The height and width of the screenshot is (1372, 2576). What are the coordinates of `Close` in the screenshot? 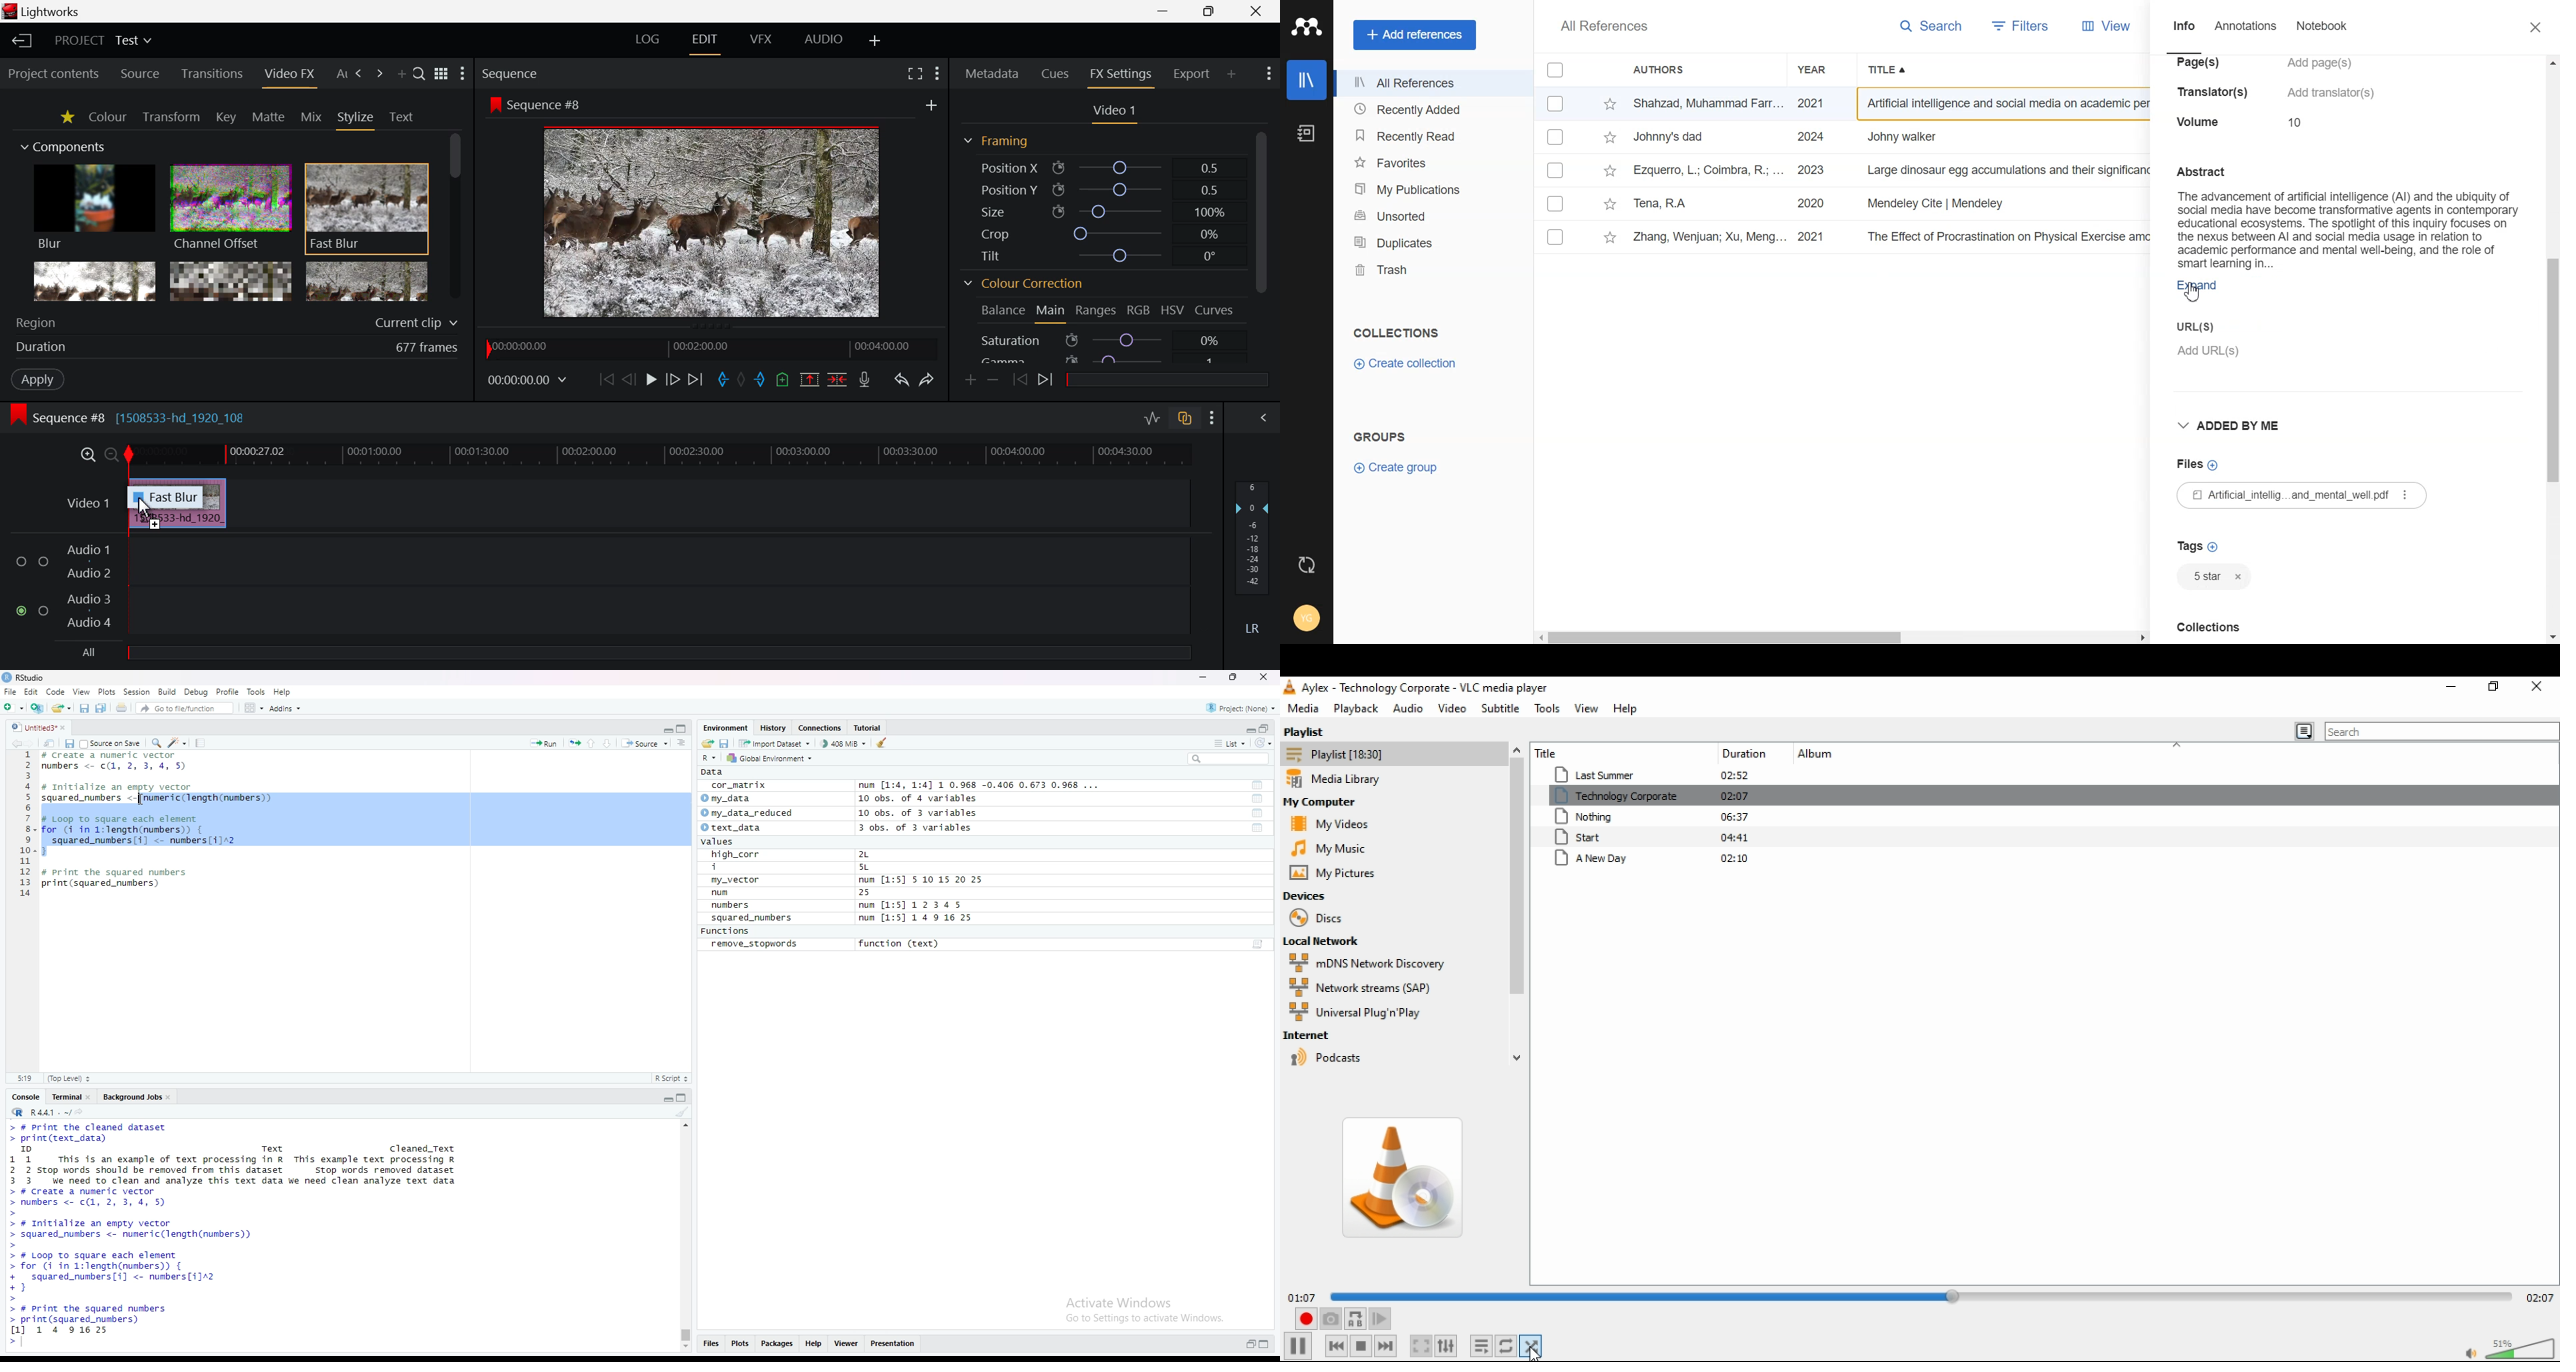 It's located at (2239, 576).